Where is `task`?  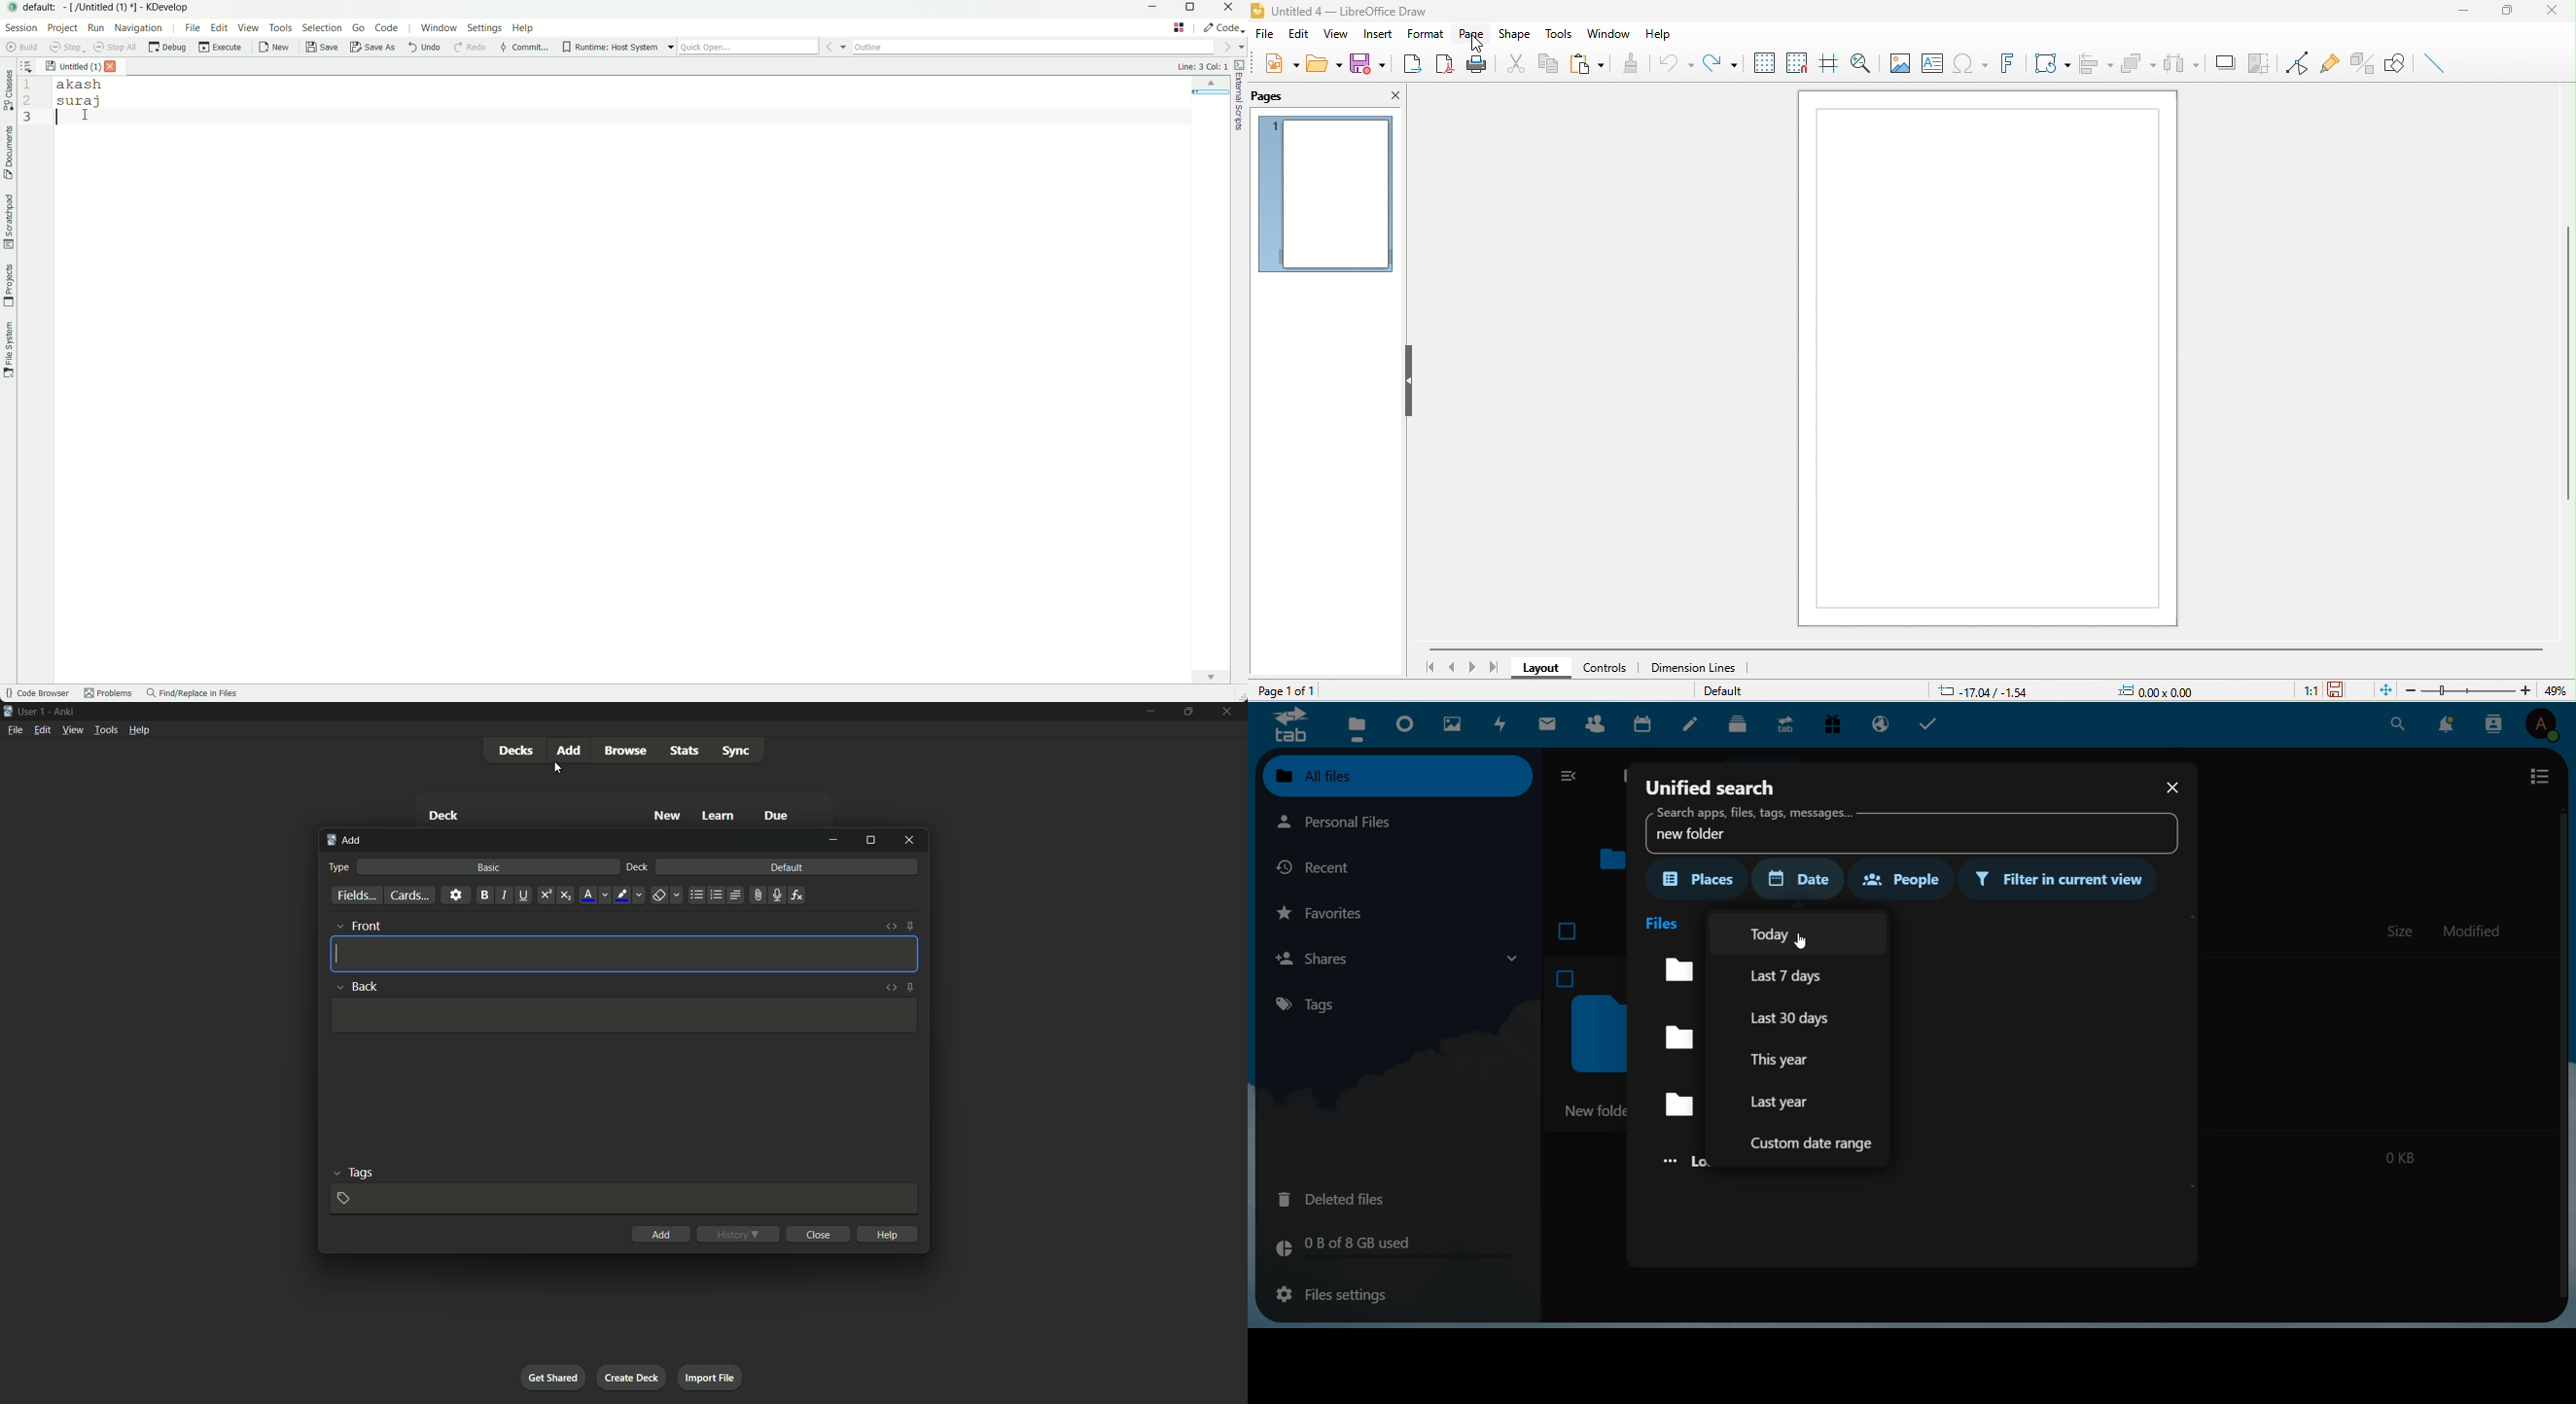 task is located at coordinates (1933, 724).